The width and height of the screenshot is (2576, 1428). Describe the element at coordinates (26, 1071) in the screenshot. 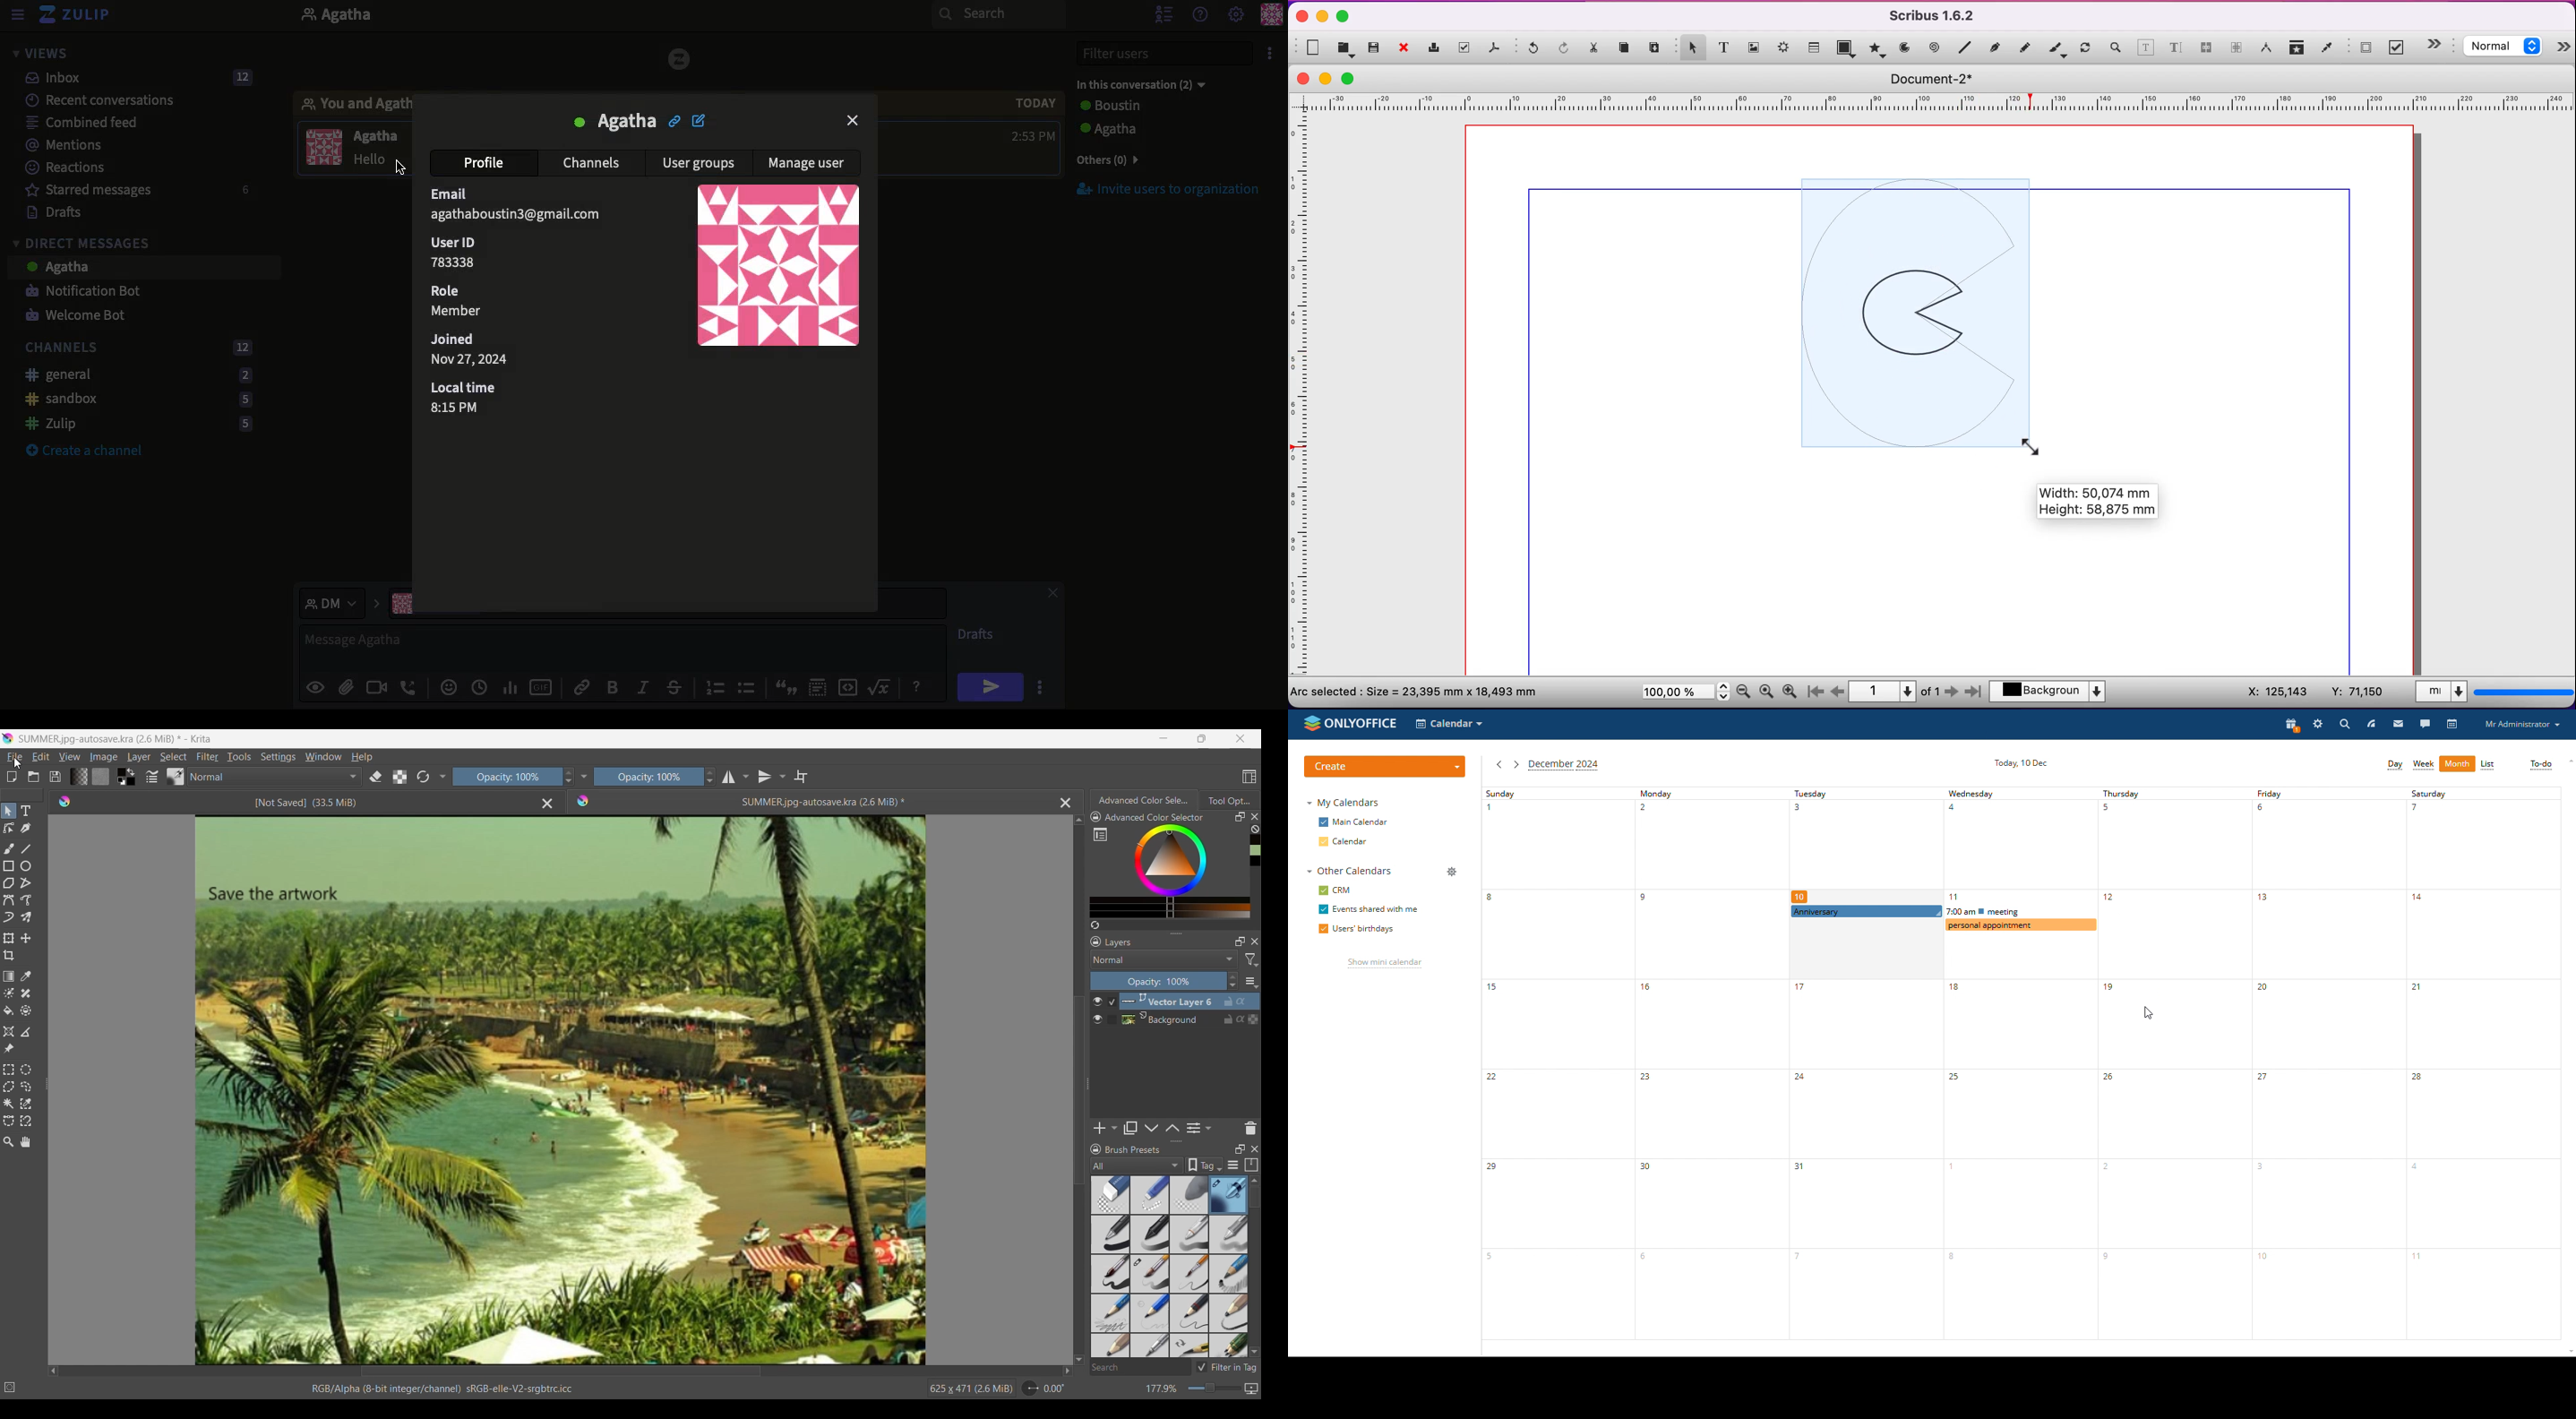

I see `Elliptical selection tool` at that location.